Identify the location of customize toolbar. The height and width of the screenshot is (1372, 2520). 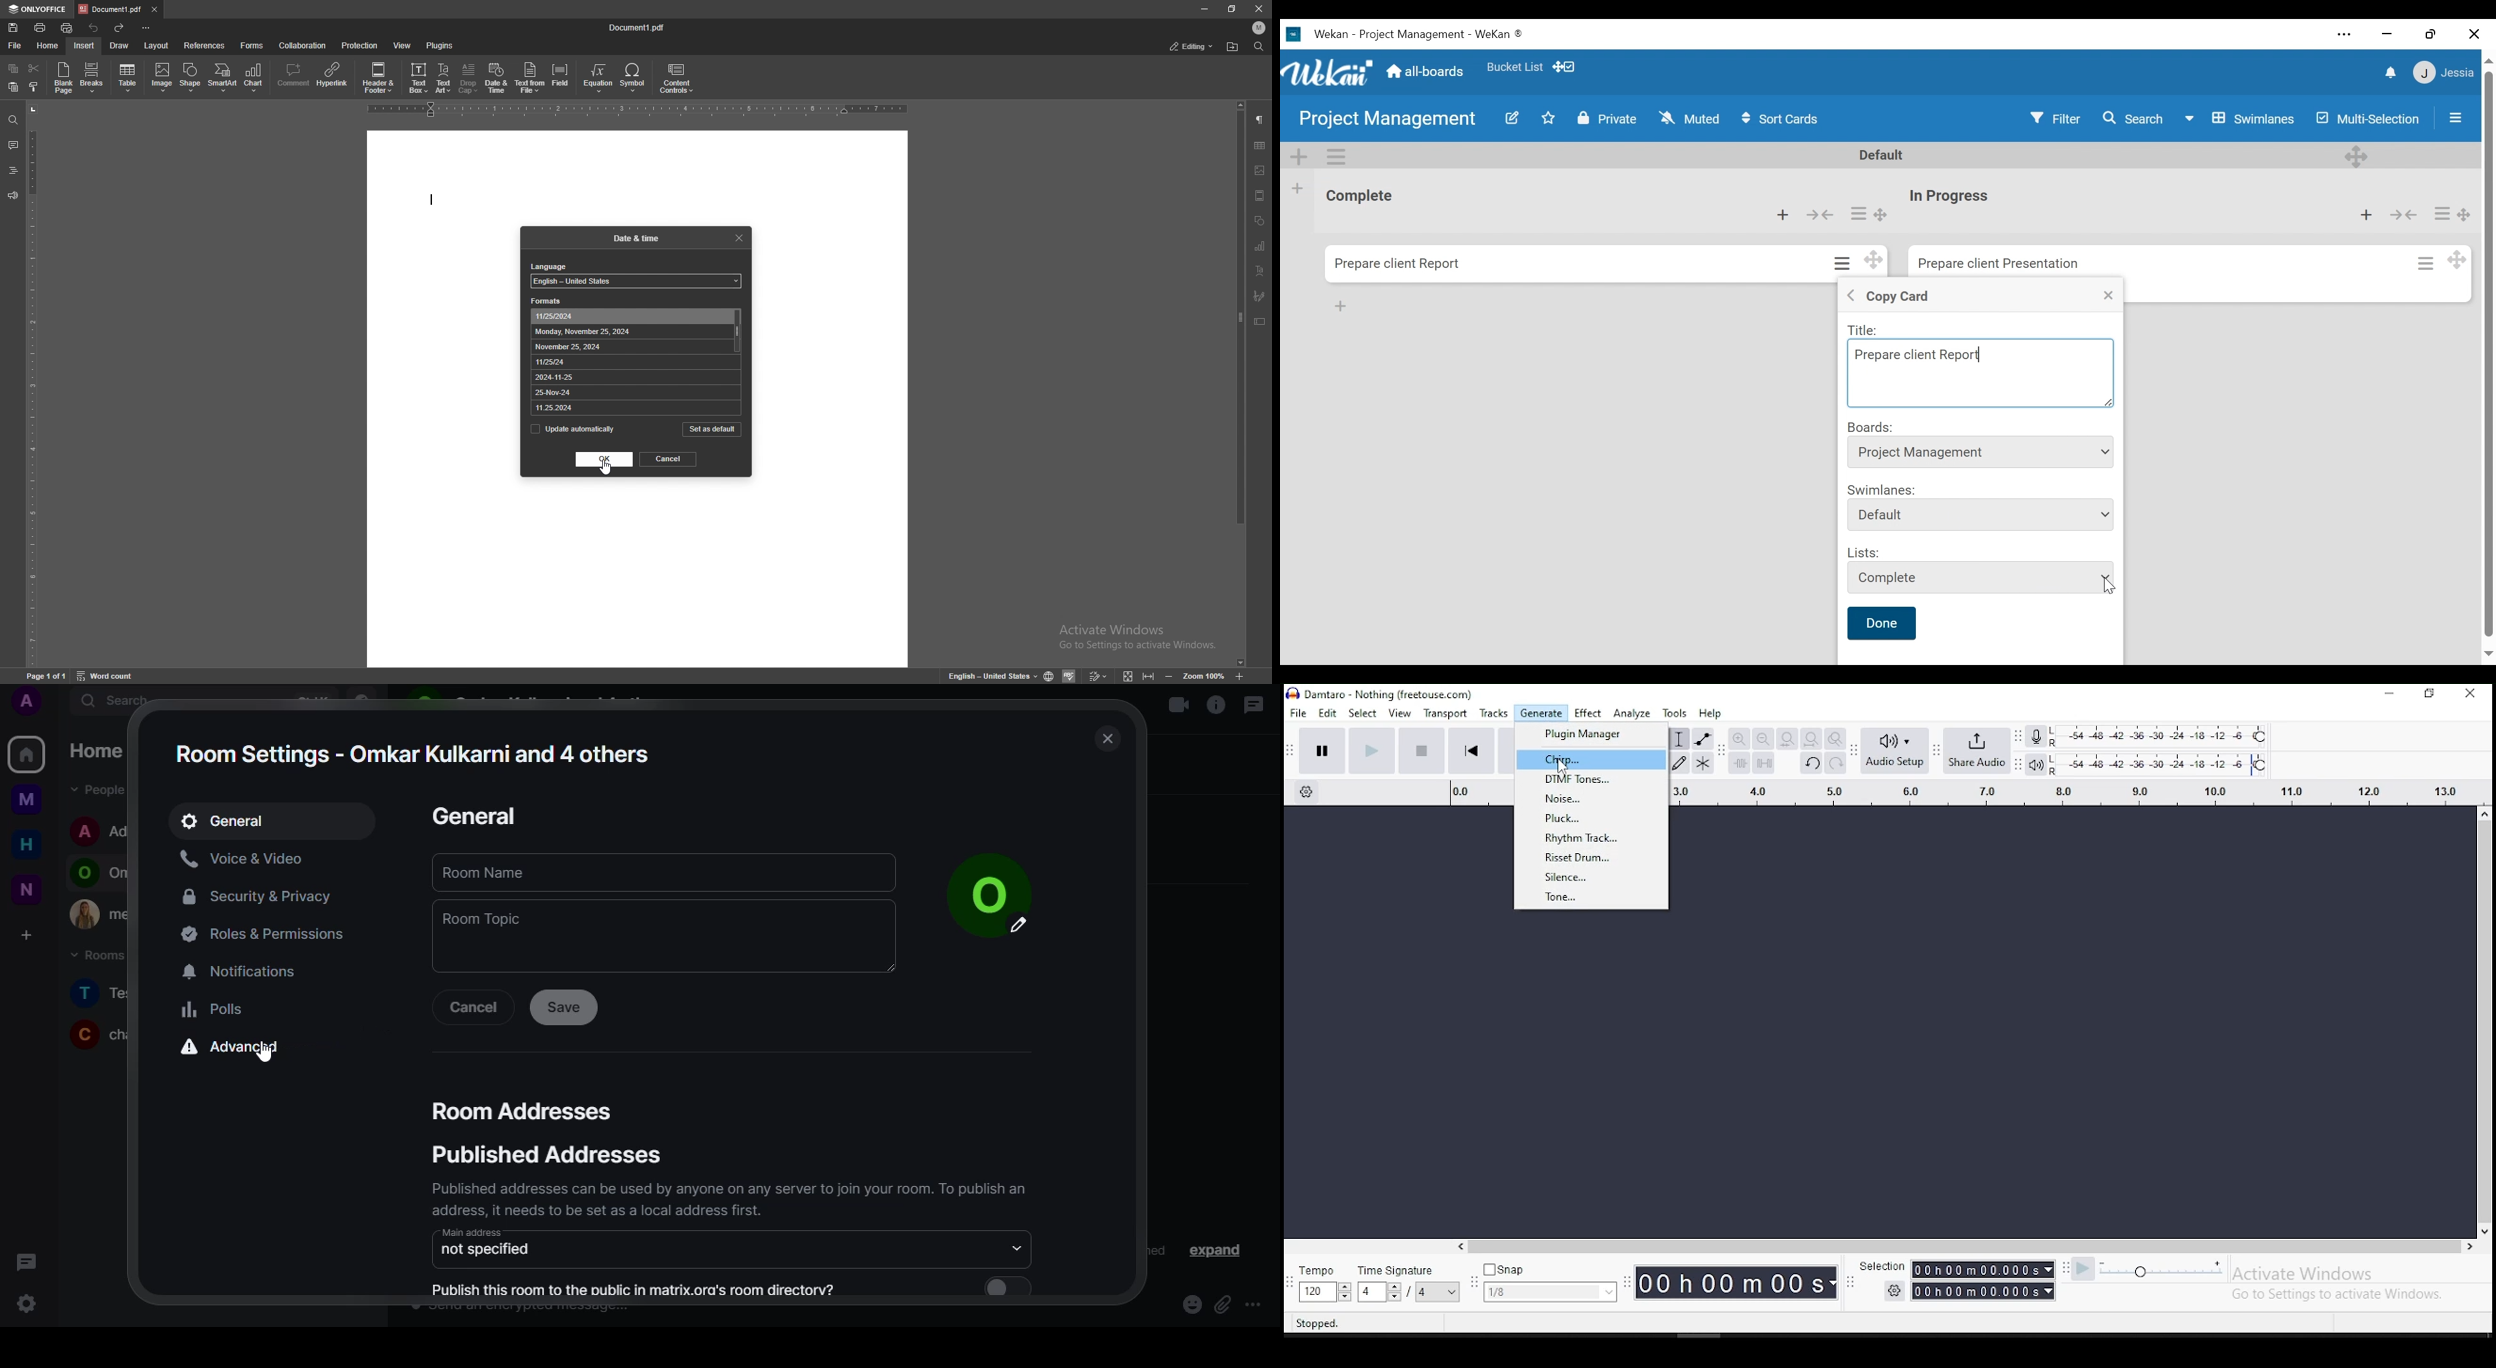
(146, 28).